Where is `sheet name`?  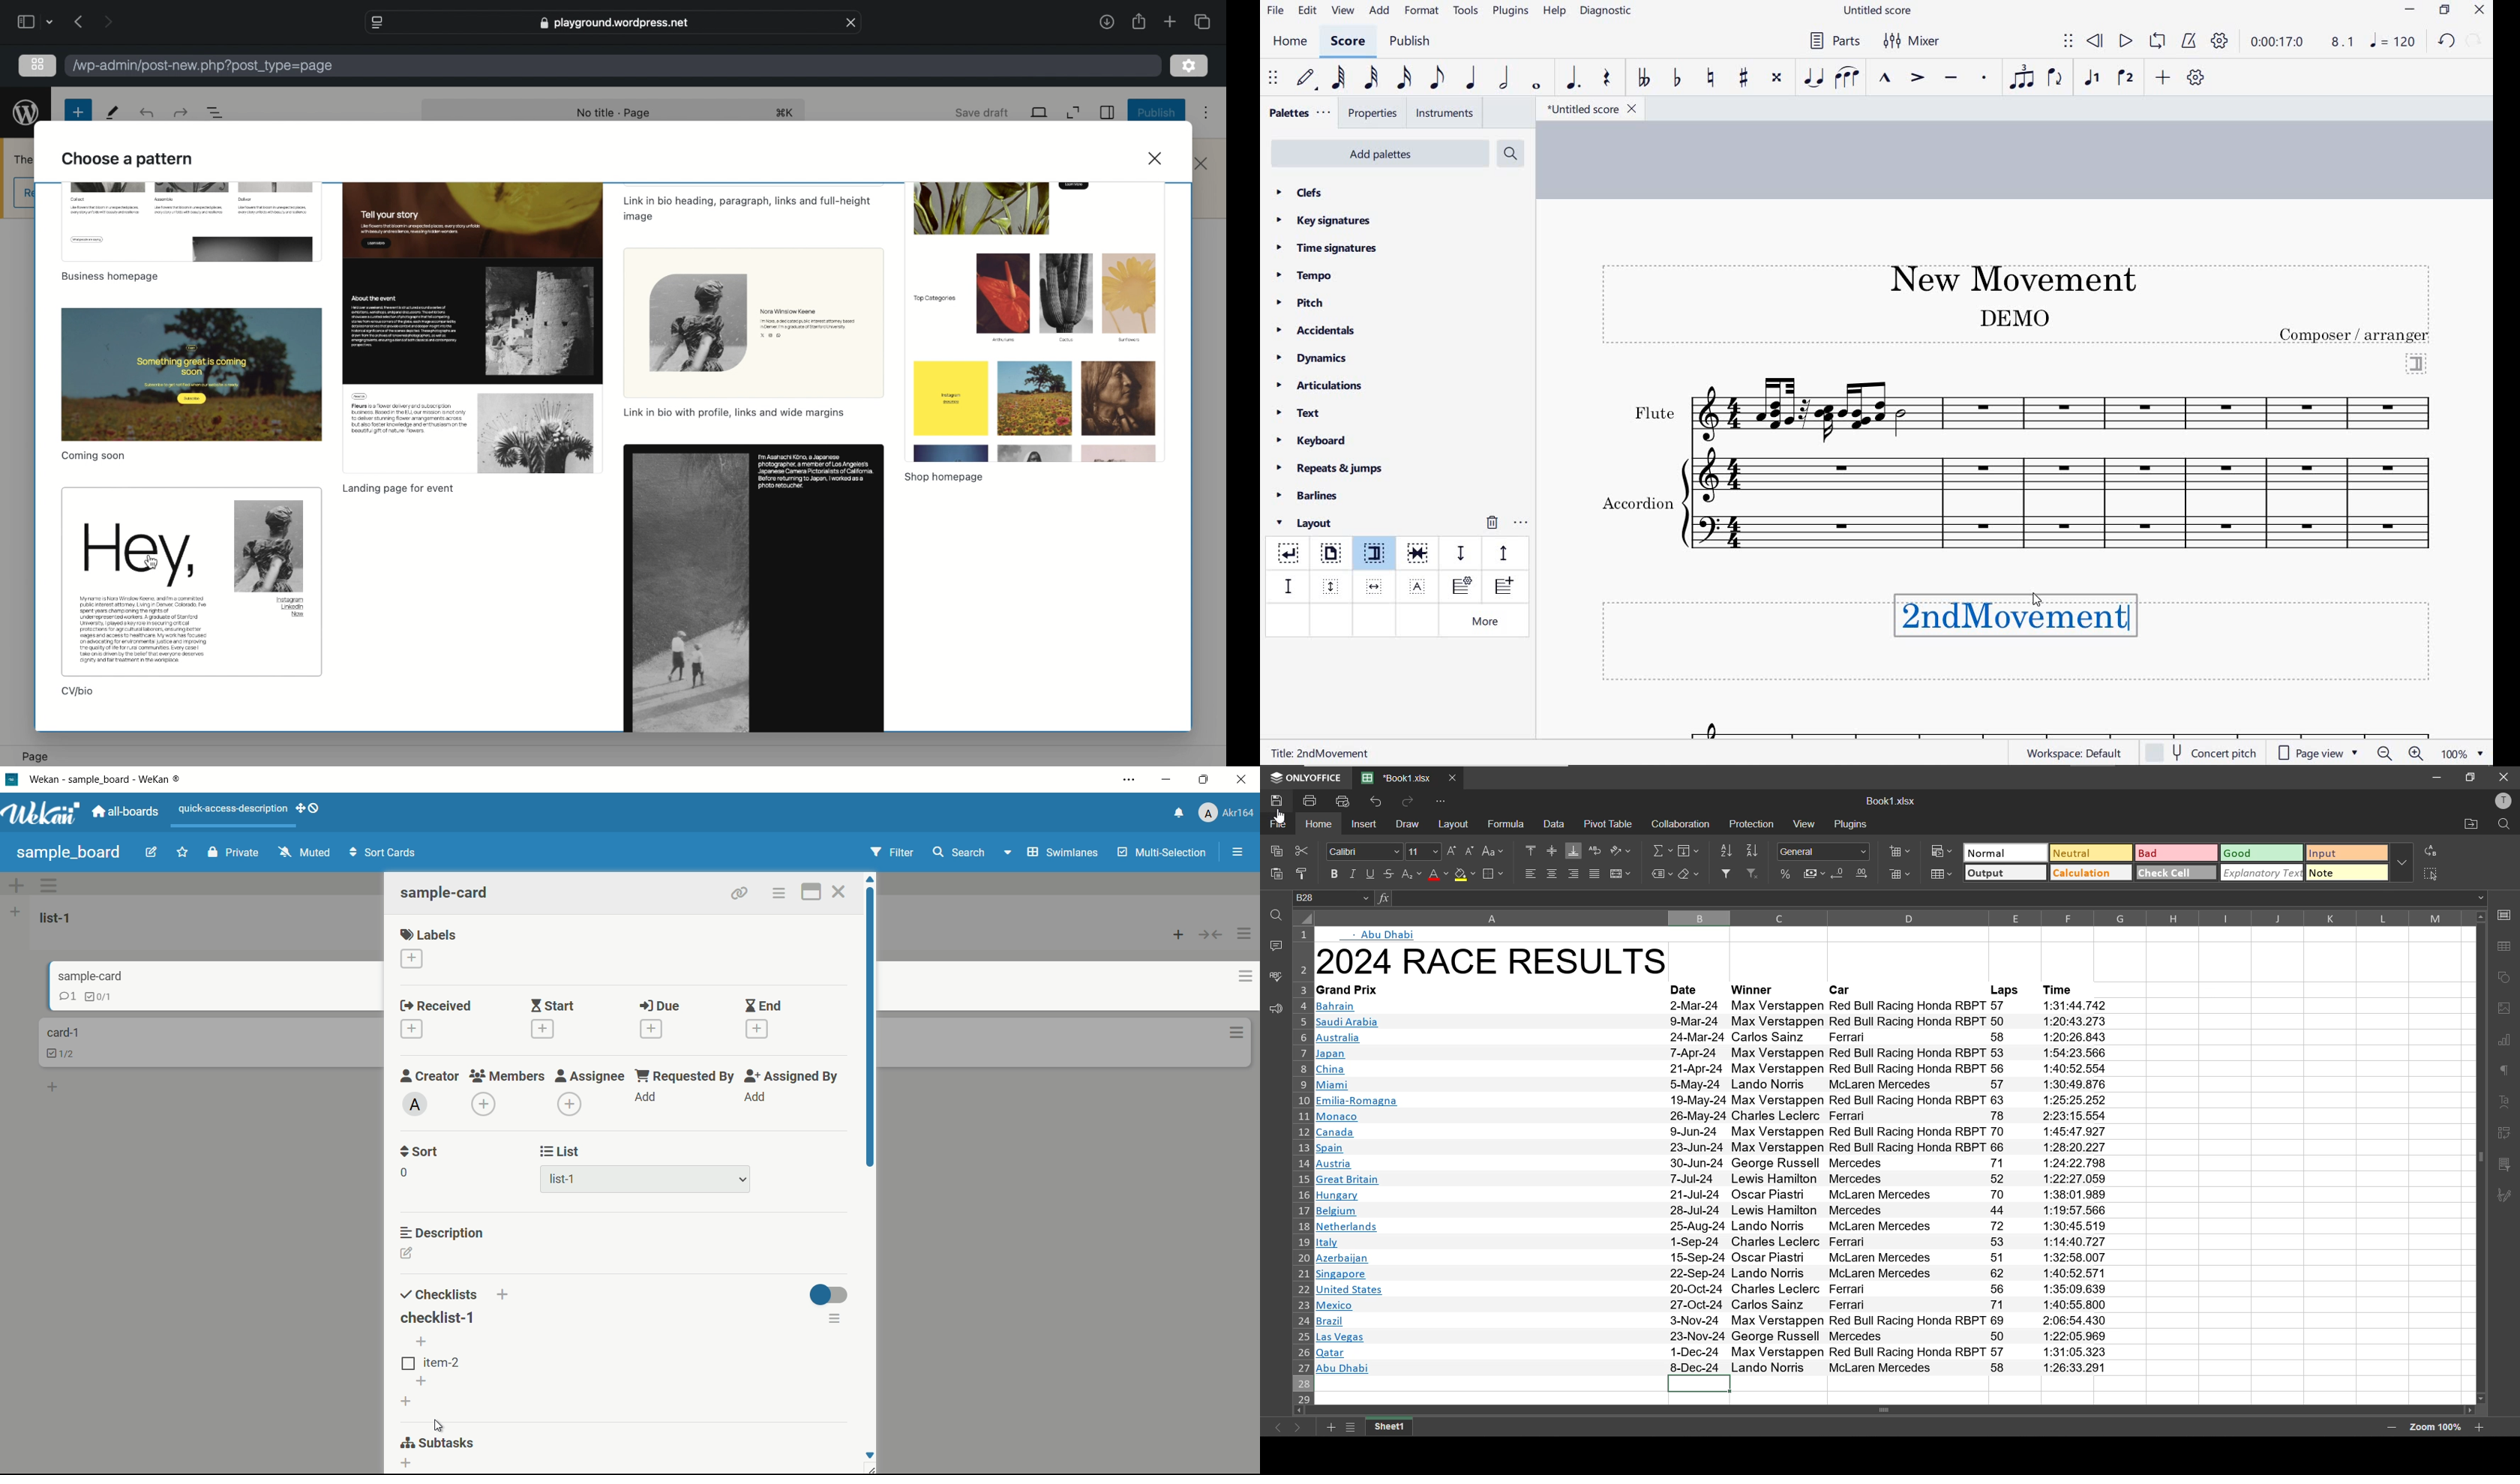
sheet name is located at coordinates (1396, 1428).